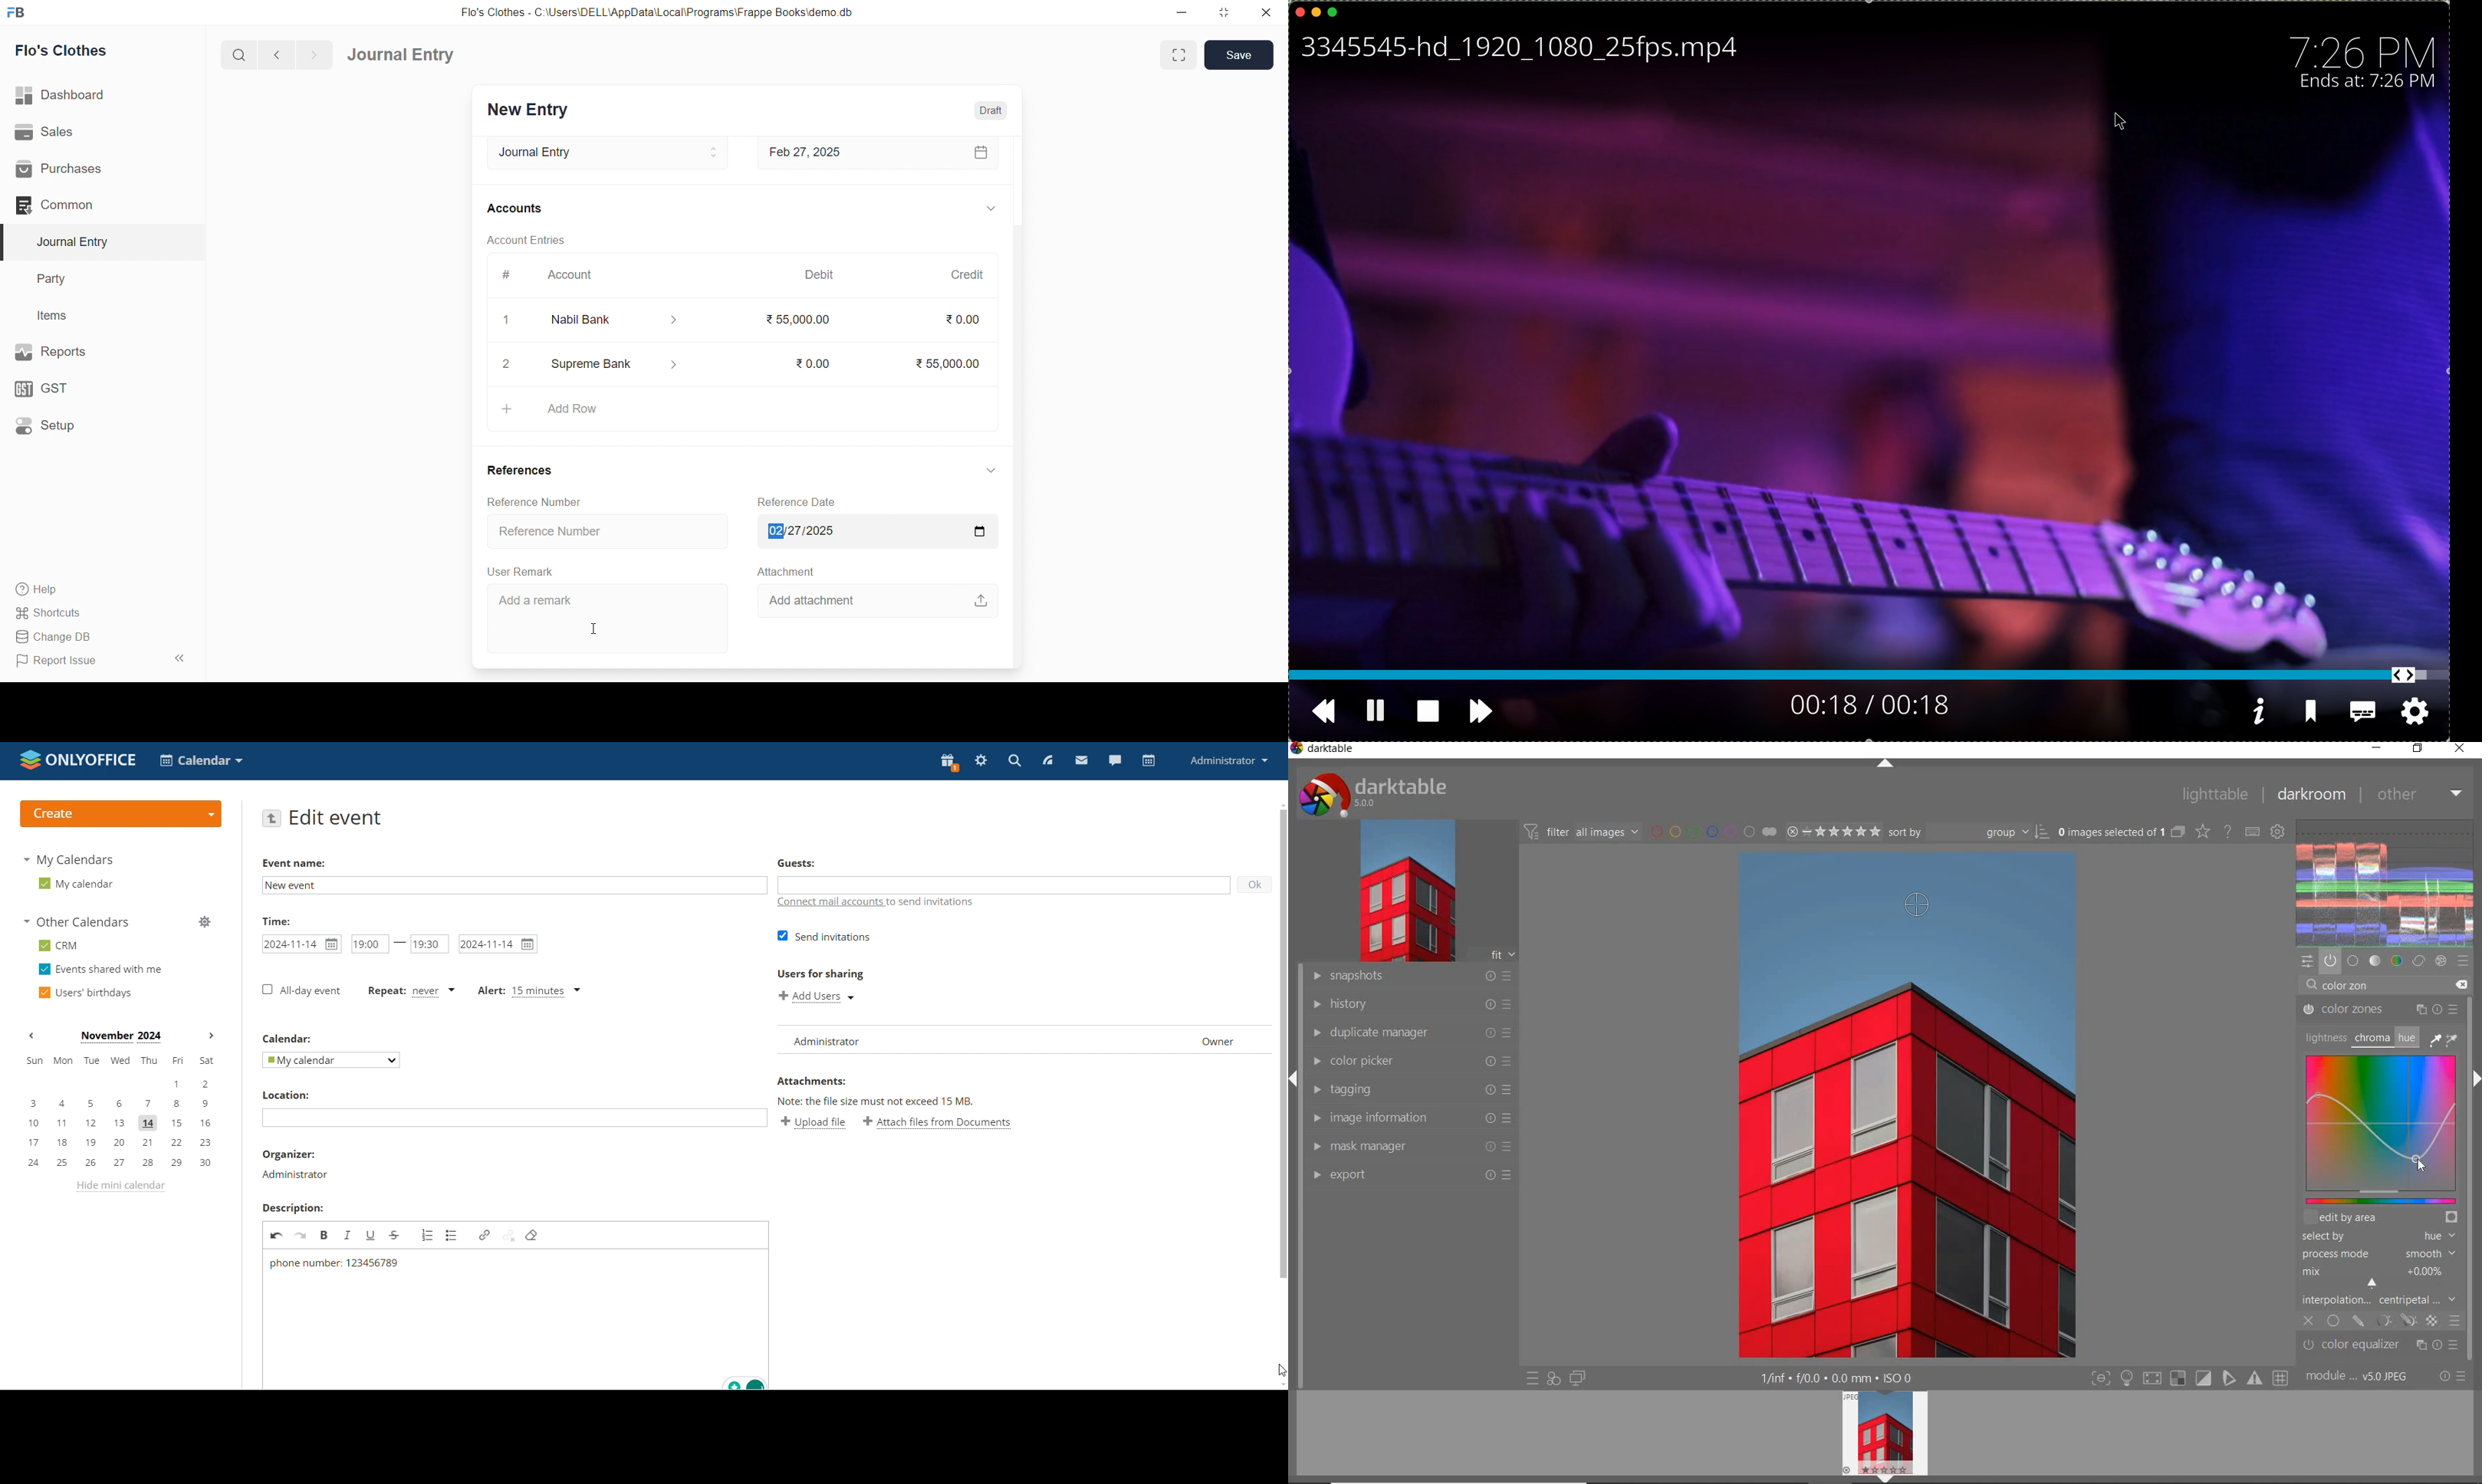 The height and width of the screenshot is (1484, 2492). What do you see at coordinates (786, 572) in the screenshot?
I see `Attachment` at bounding box center [786, 572].